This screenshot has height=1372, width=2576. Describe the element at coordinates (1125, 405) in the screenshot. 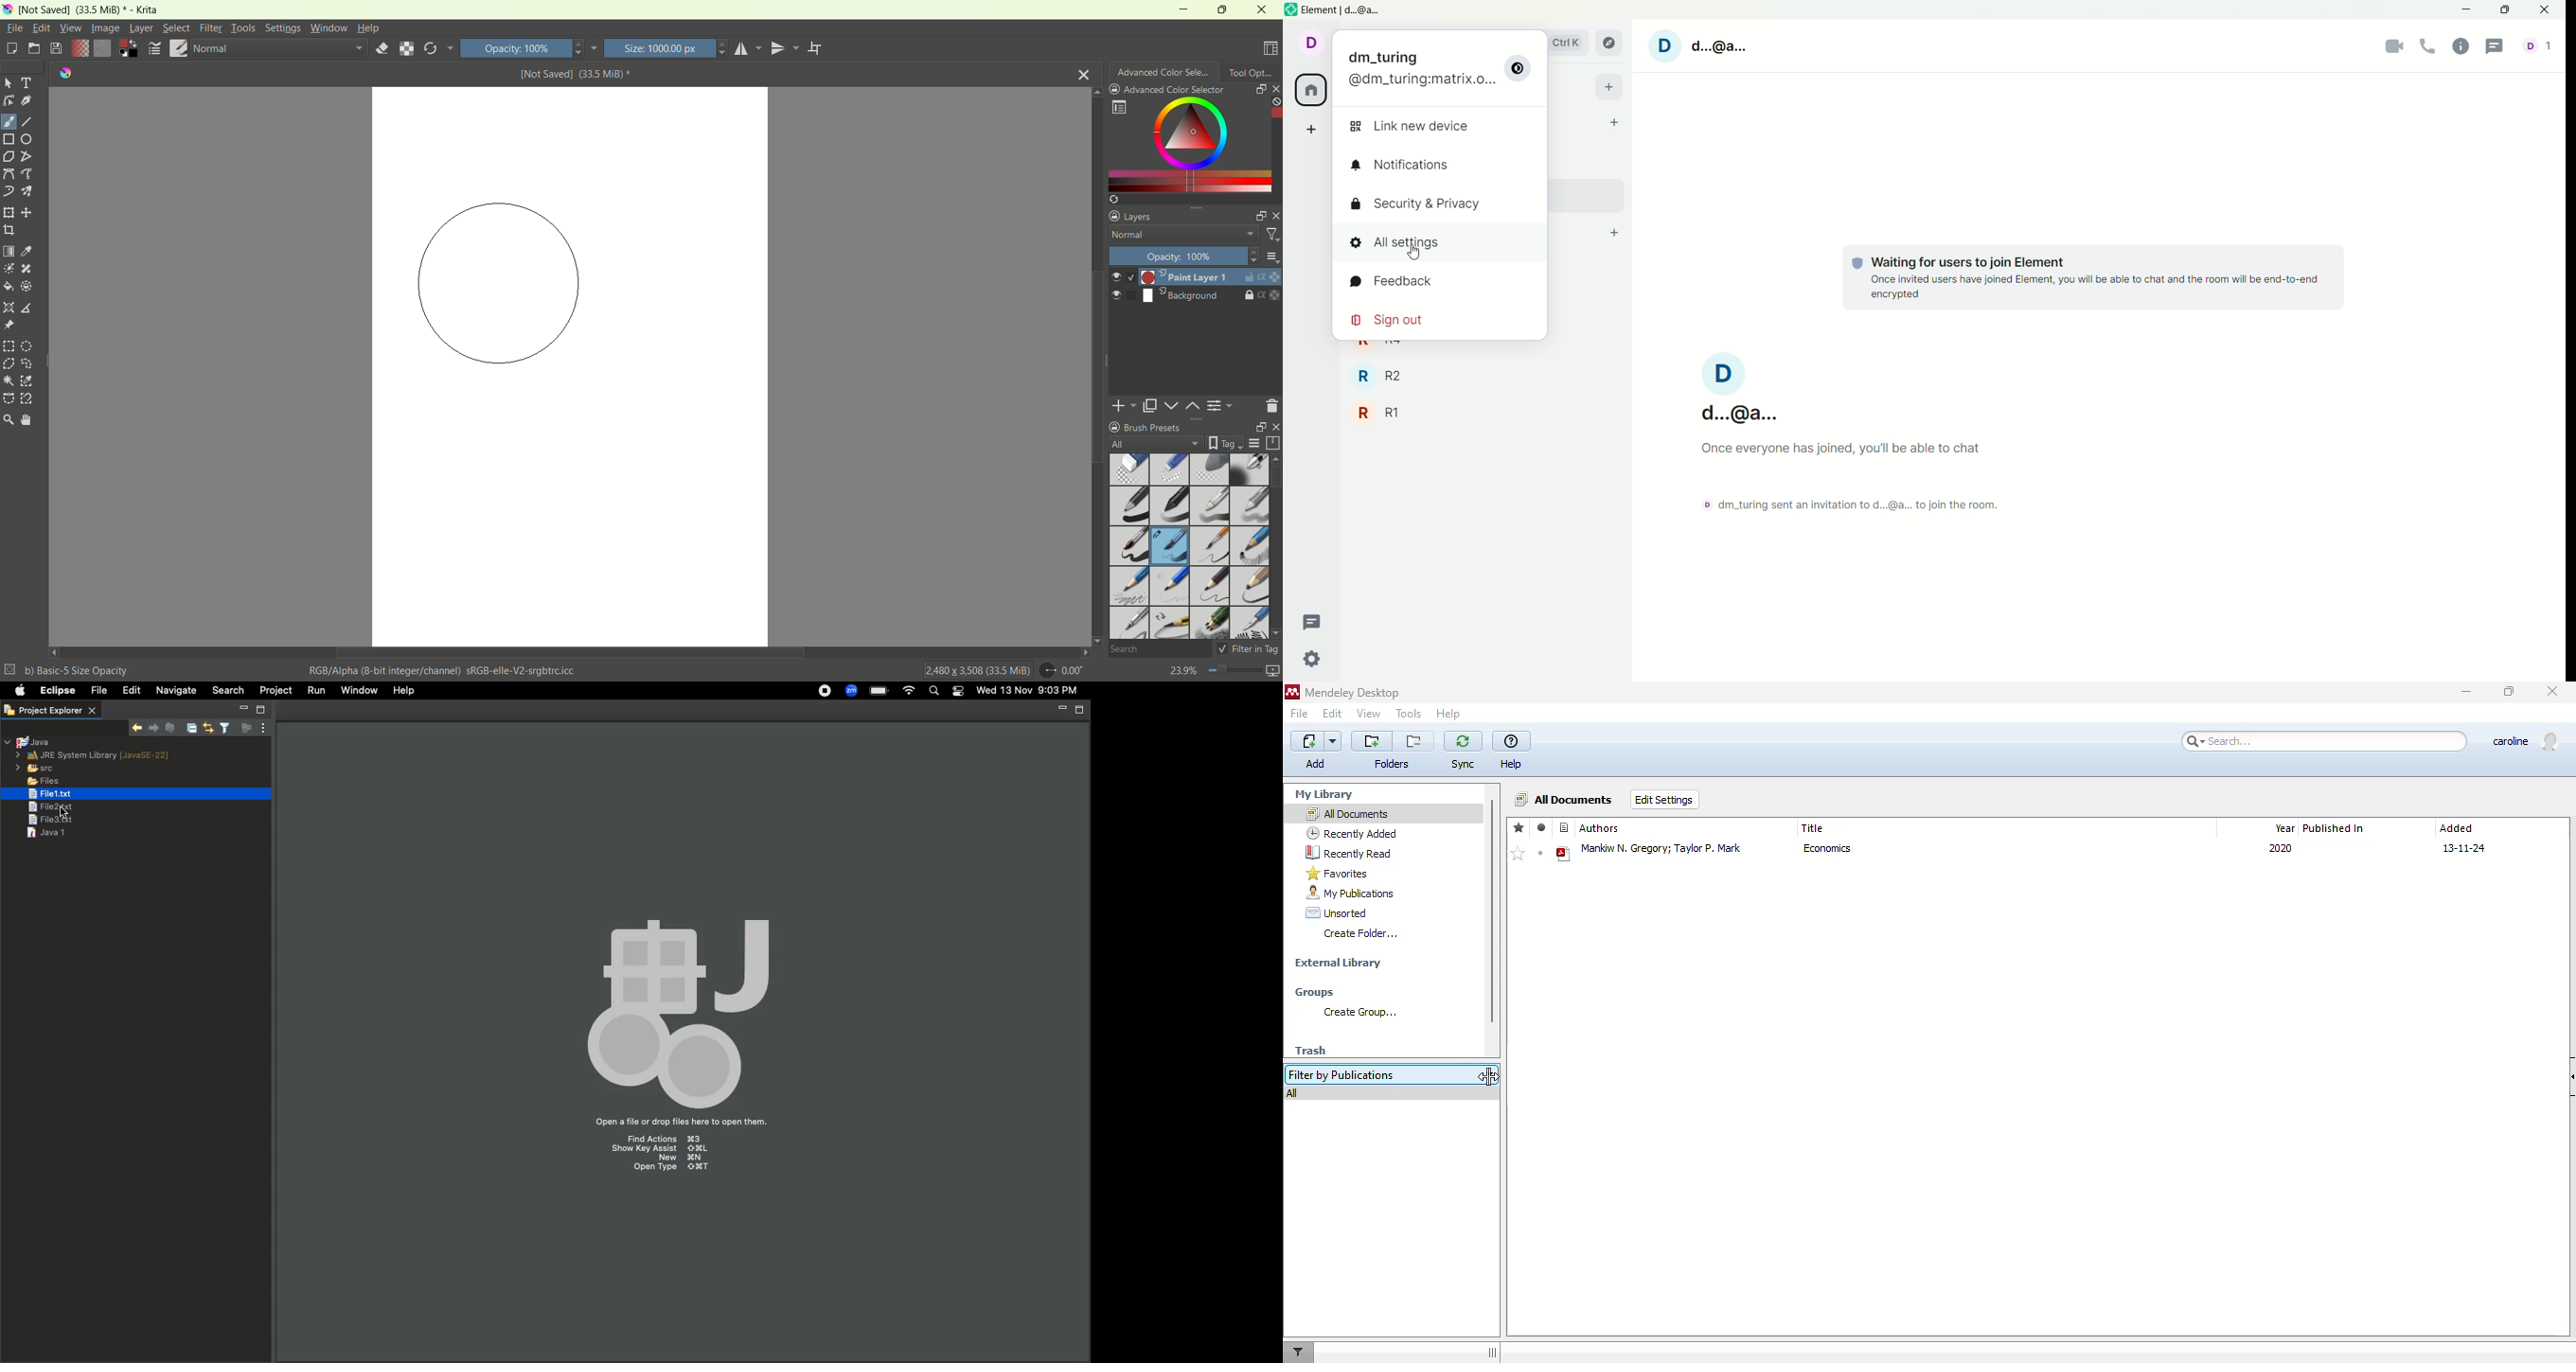

I see `add` at that location.